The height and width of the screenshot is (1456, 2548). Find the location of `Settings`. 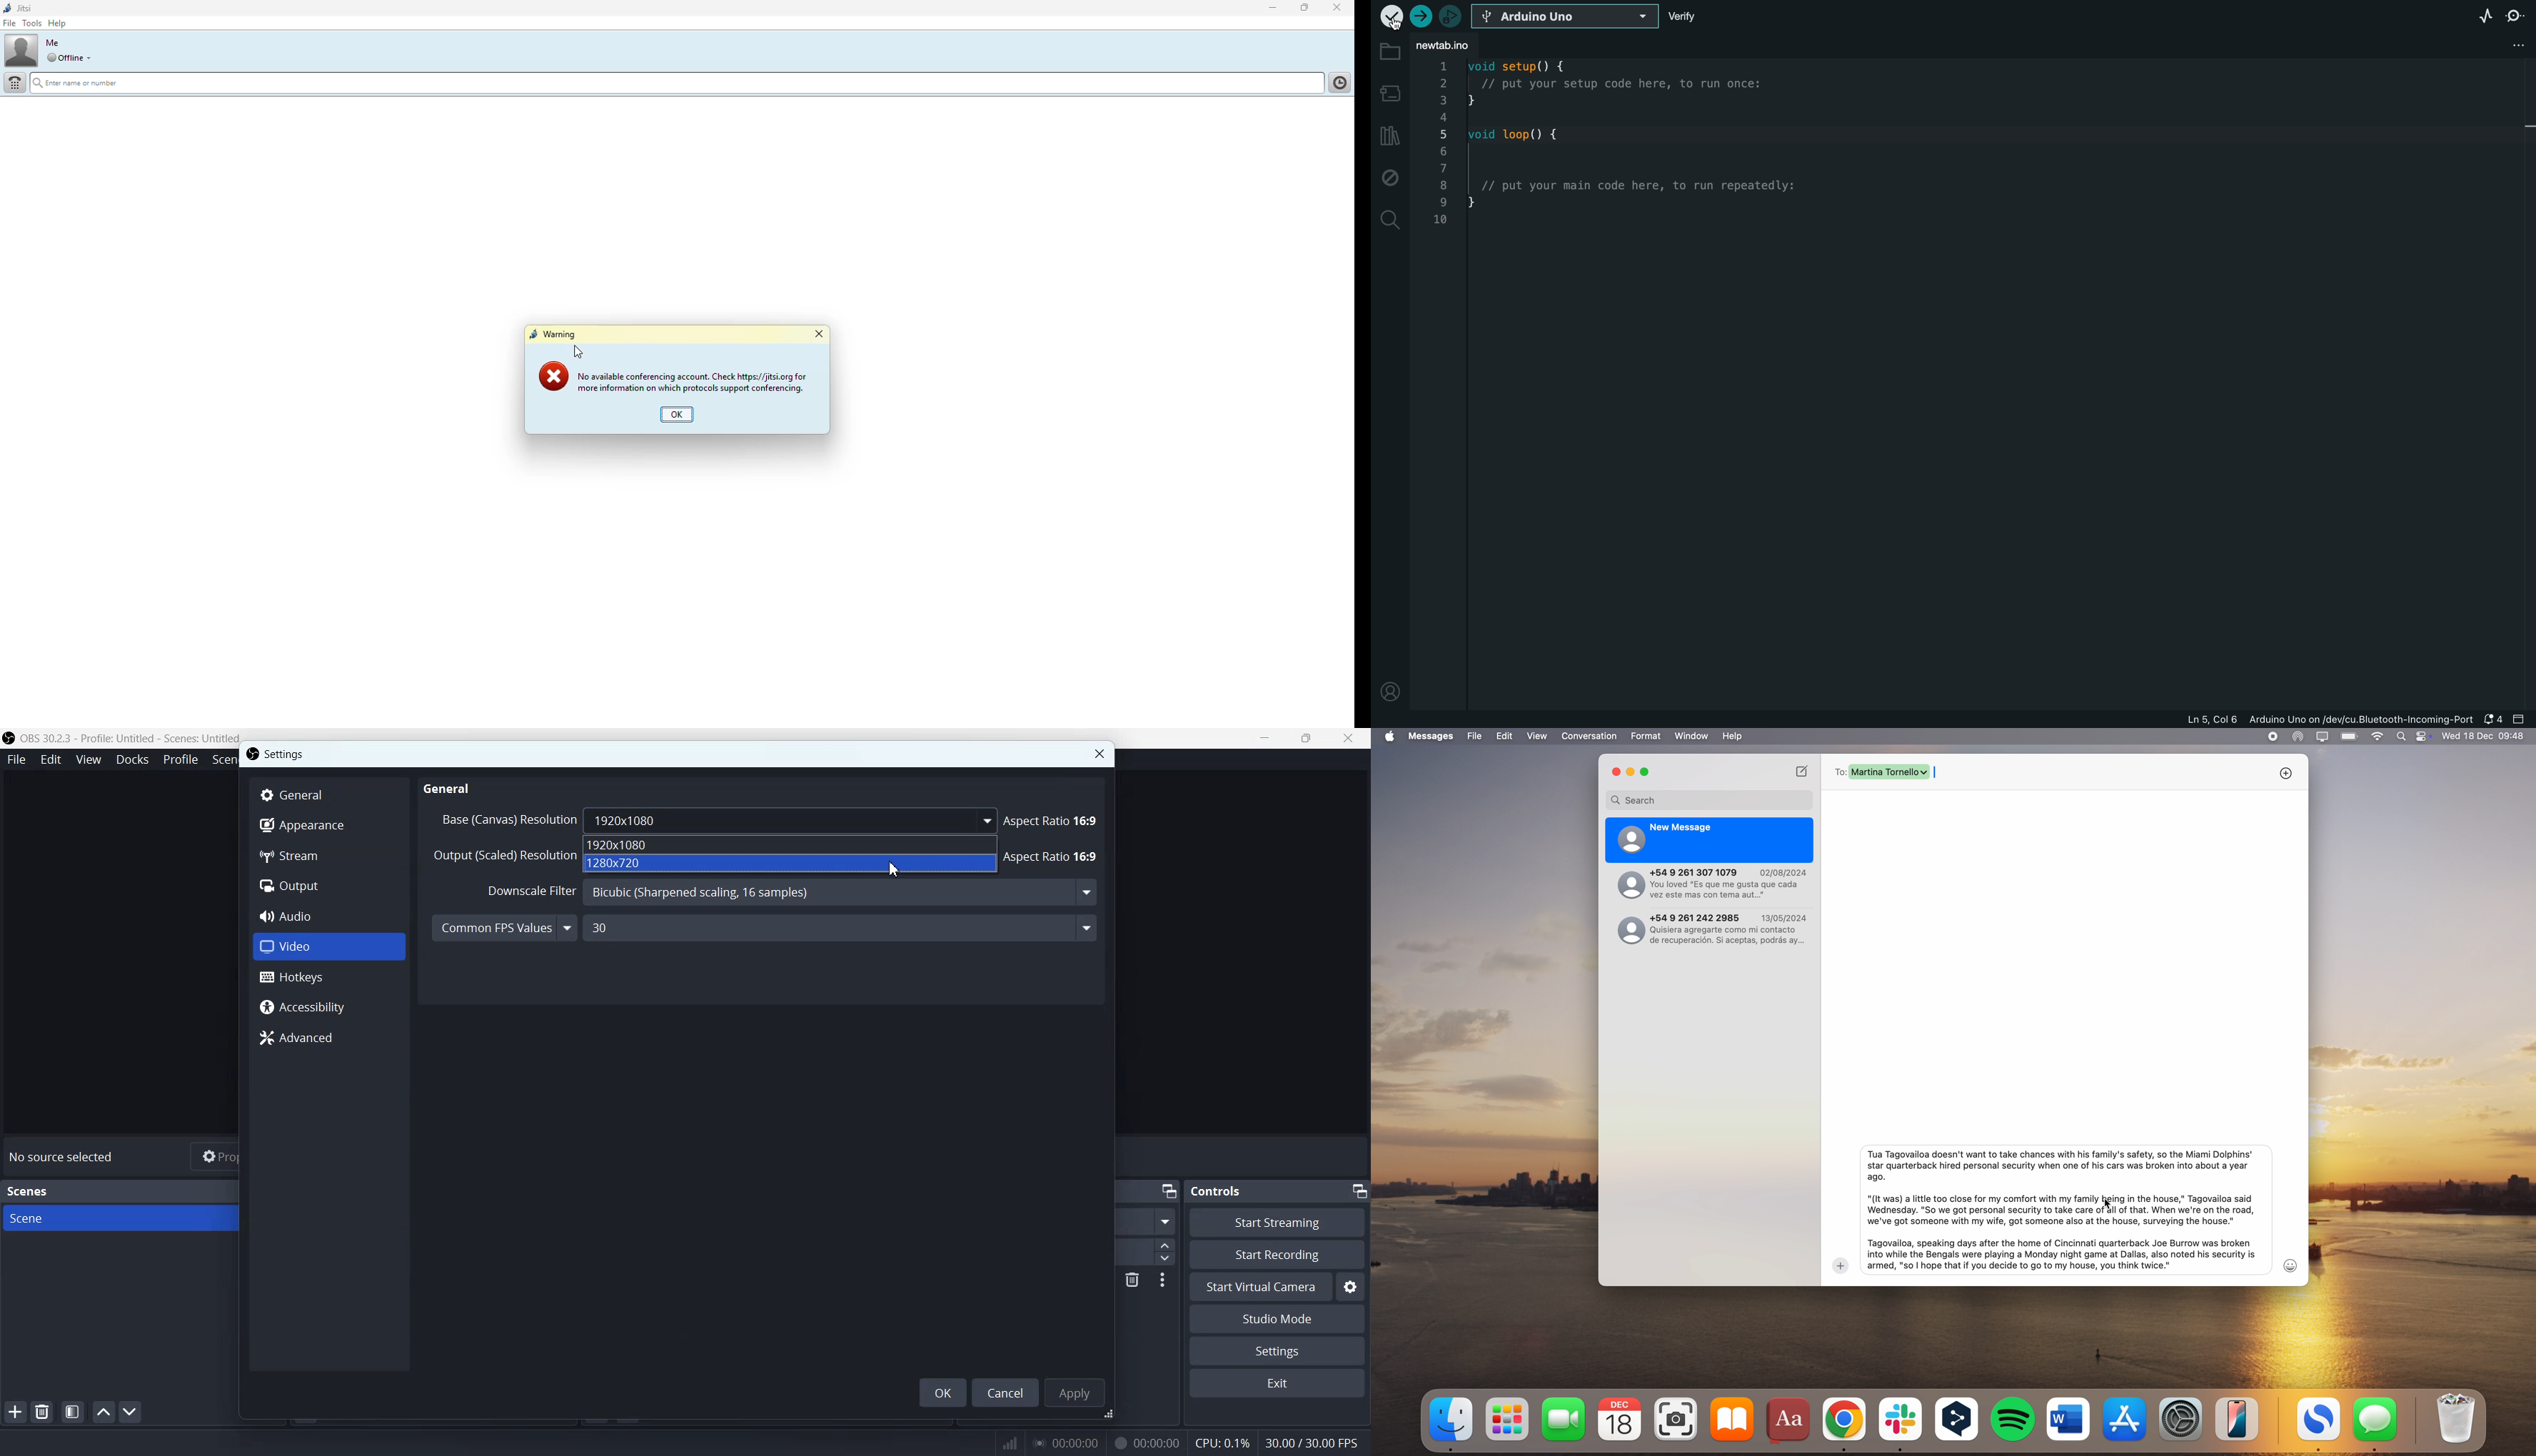

Settings is located at coordinates (1352, 1288).